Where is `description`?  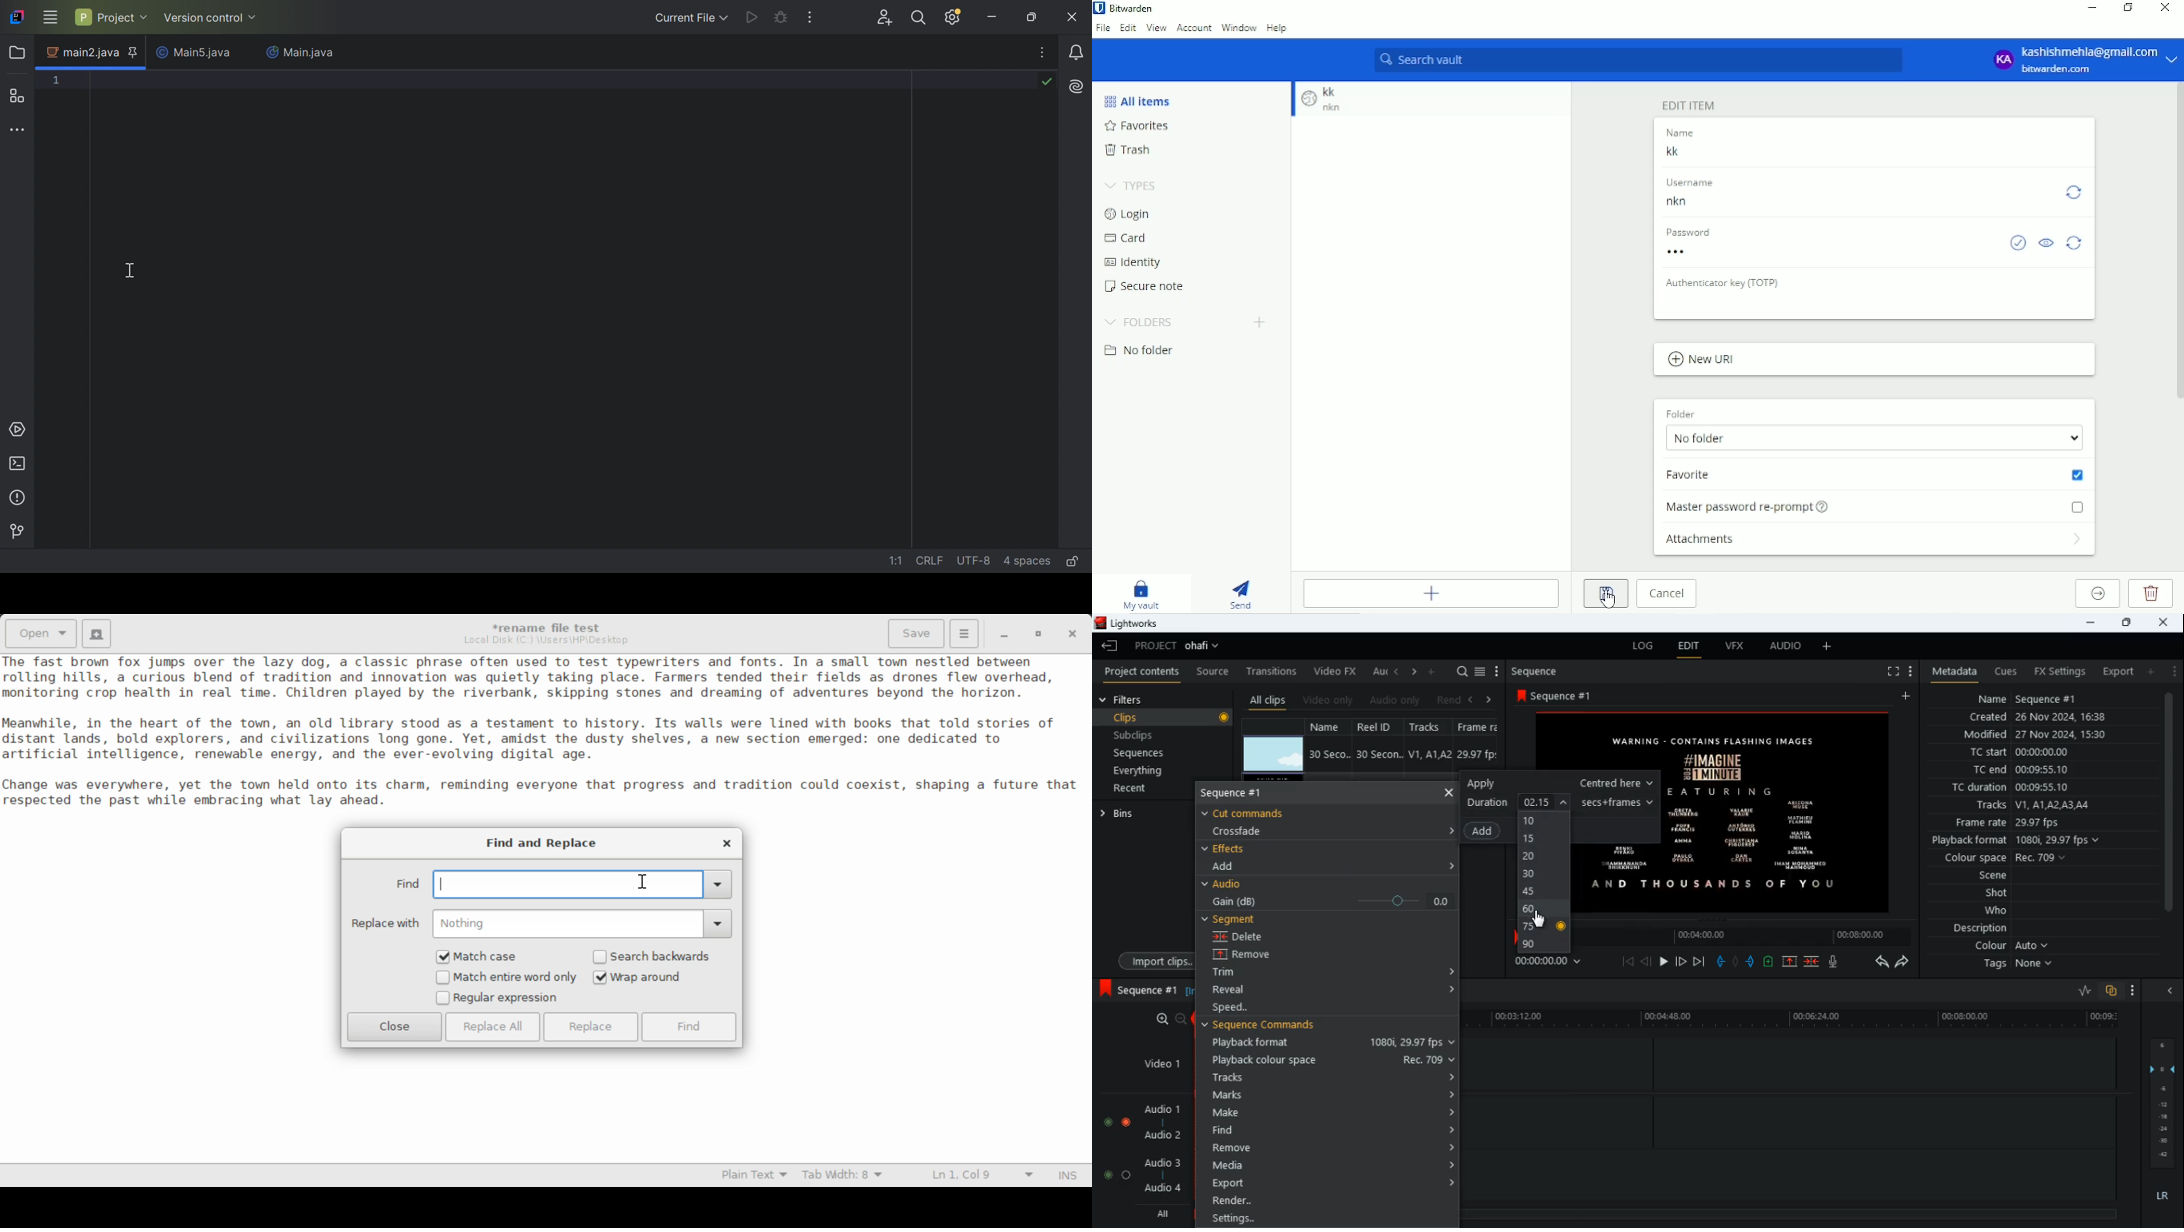
description is located at coordinates (1981, 929).